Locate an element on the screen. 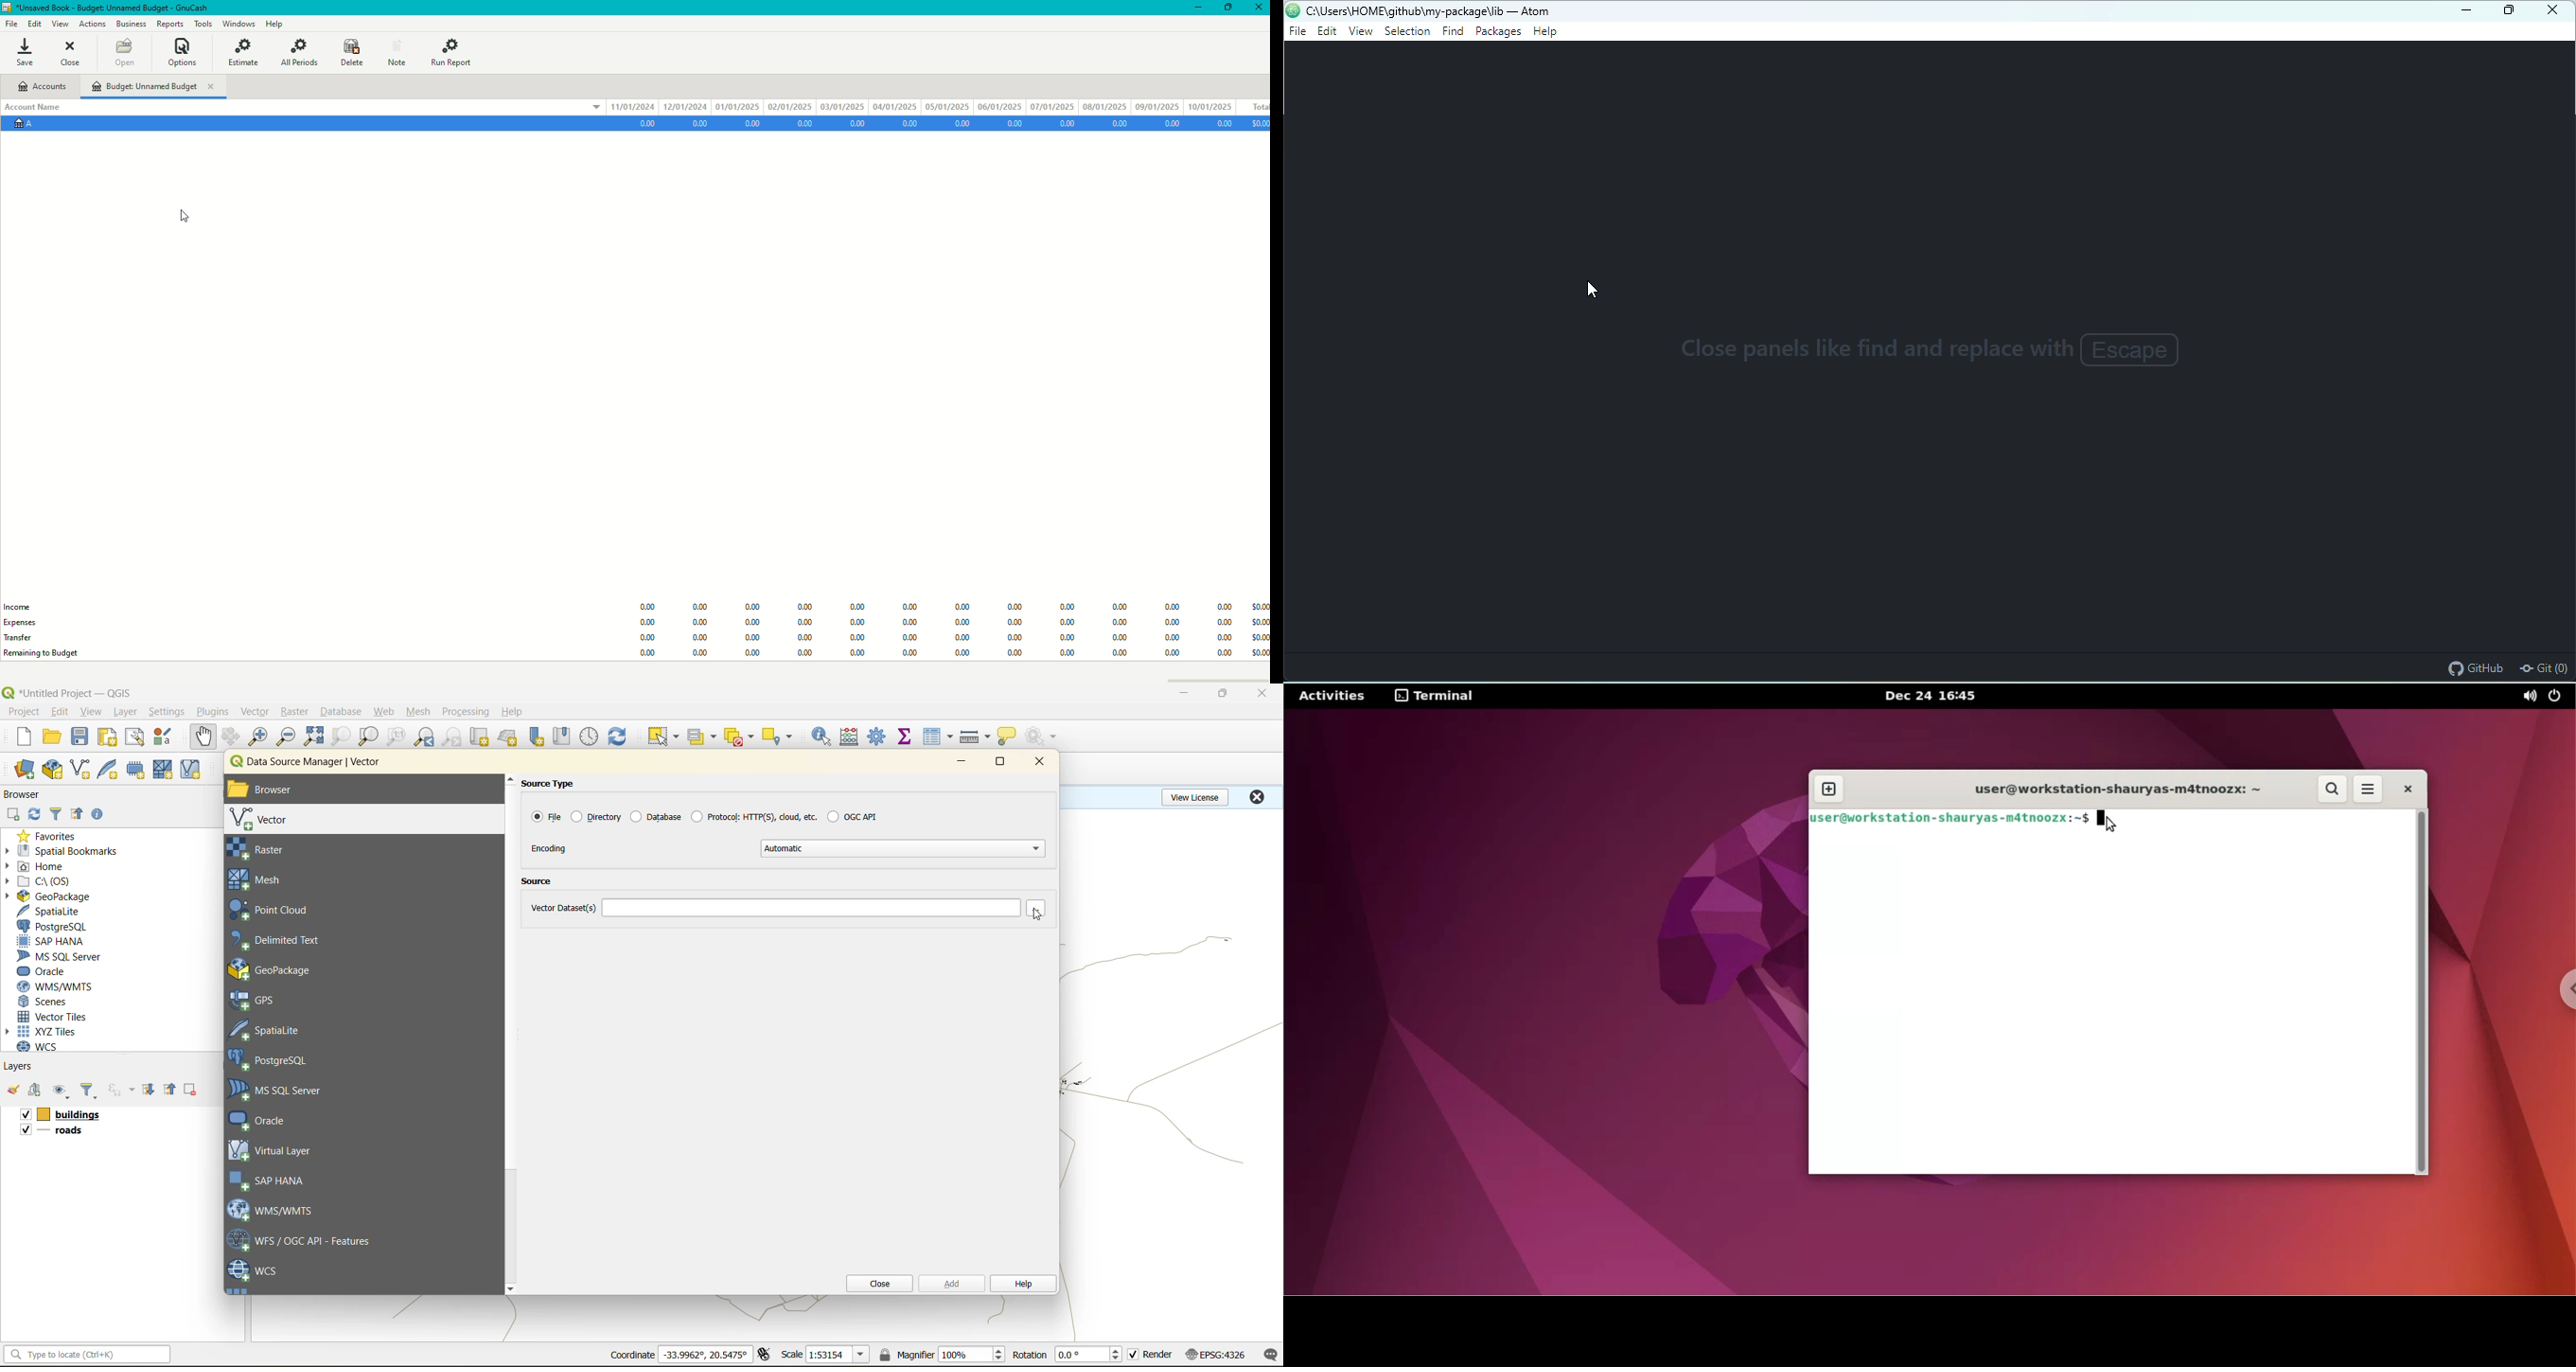  maximize is located at coordinates (1224, 694).